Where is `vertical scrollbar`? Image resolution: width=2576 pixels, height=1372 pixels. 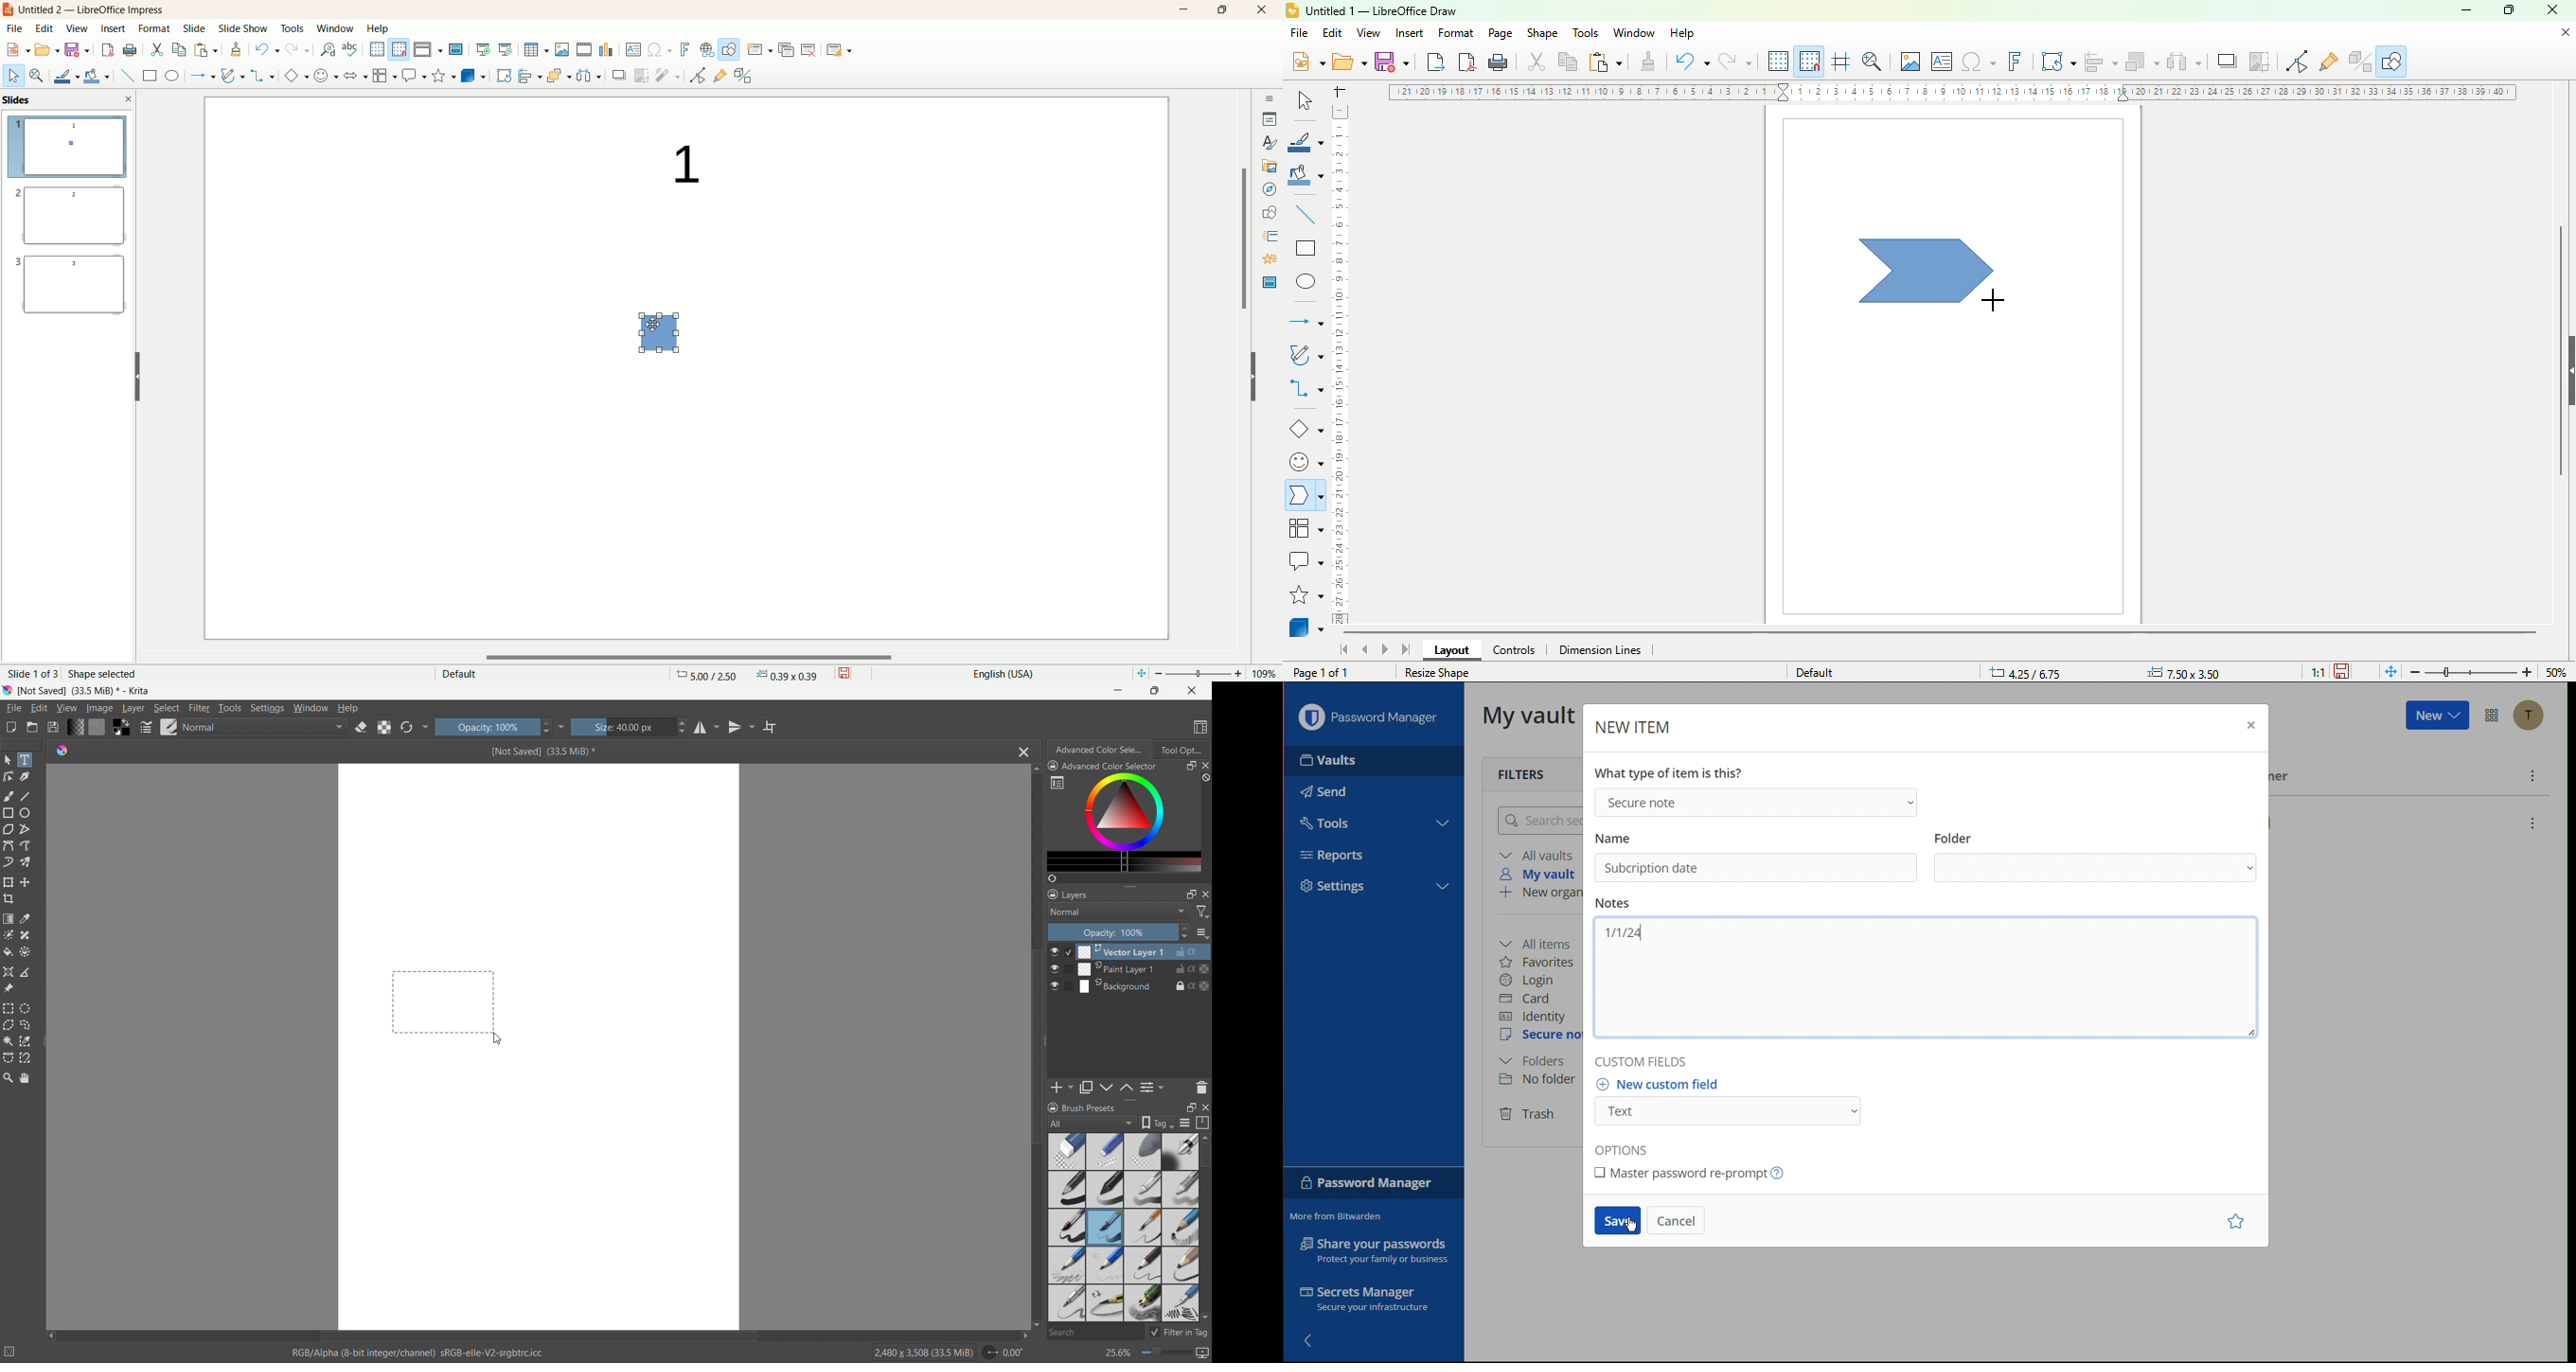 vertical scrollbar is located at coordinates (1033, 1047).